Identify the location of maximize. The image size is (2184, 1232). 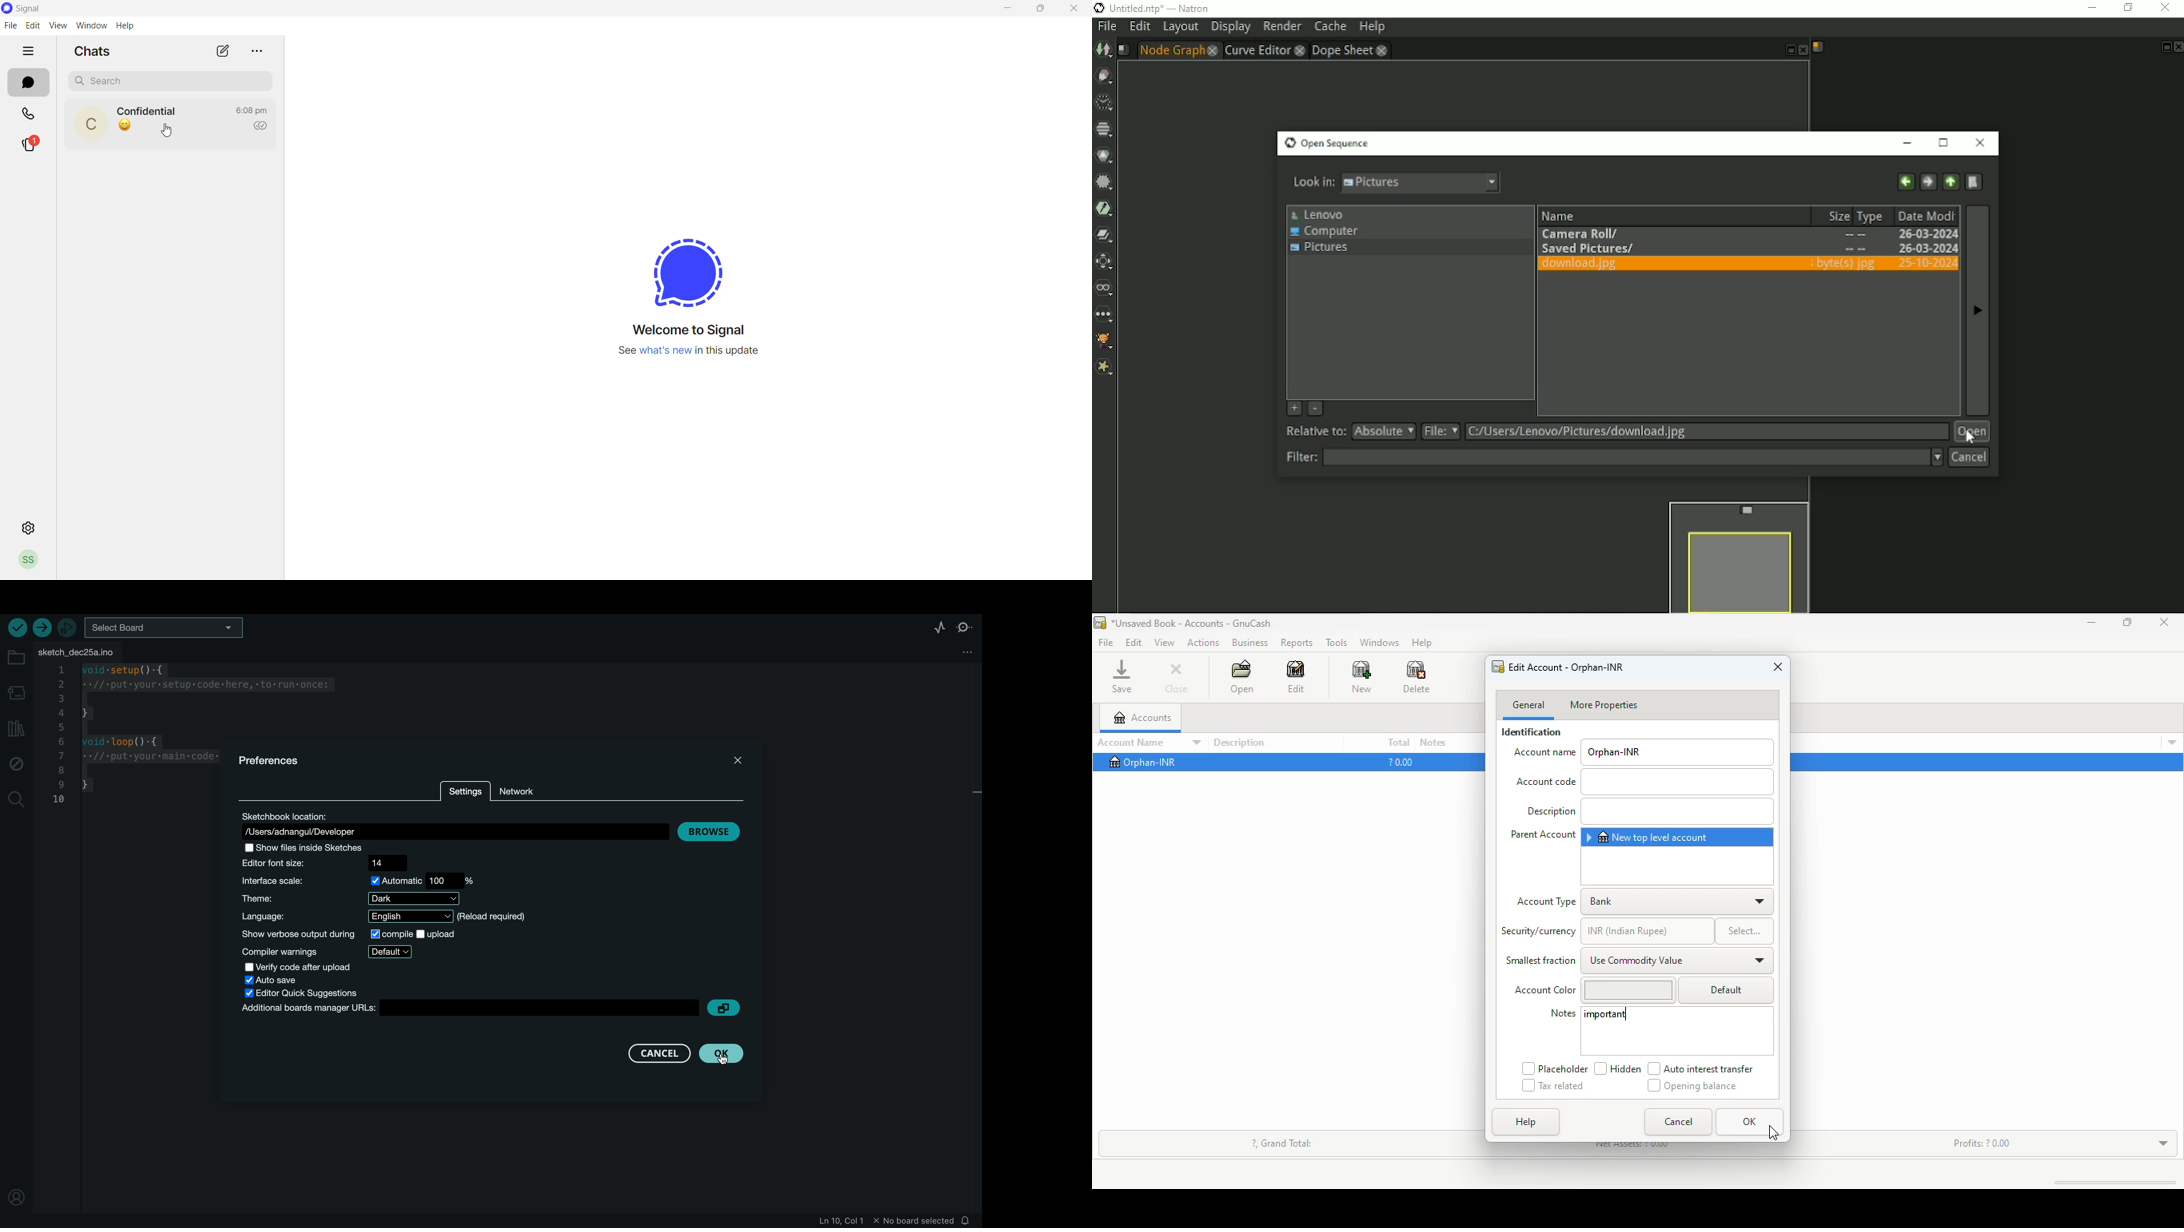
(2128, 623).